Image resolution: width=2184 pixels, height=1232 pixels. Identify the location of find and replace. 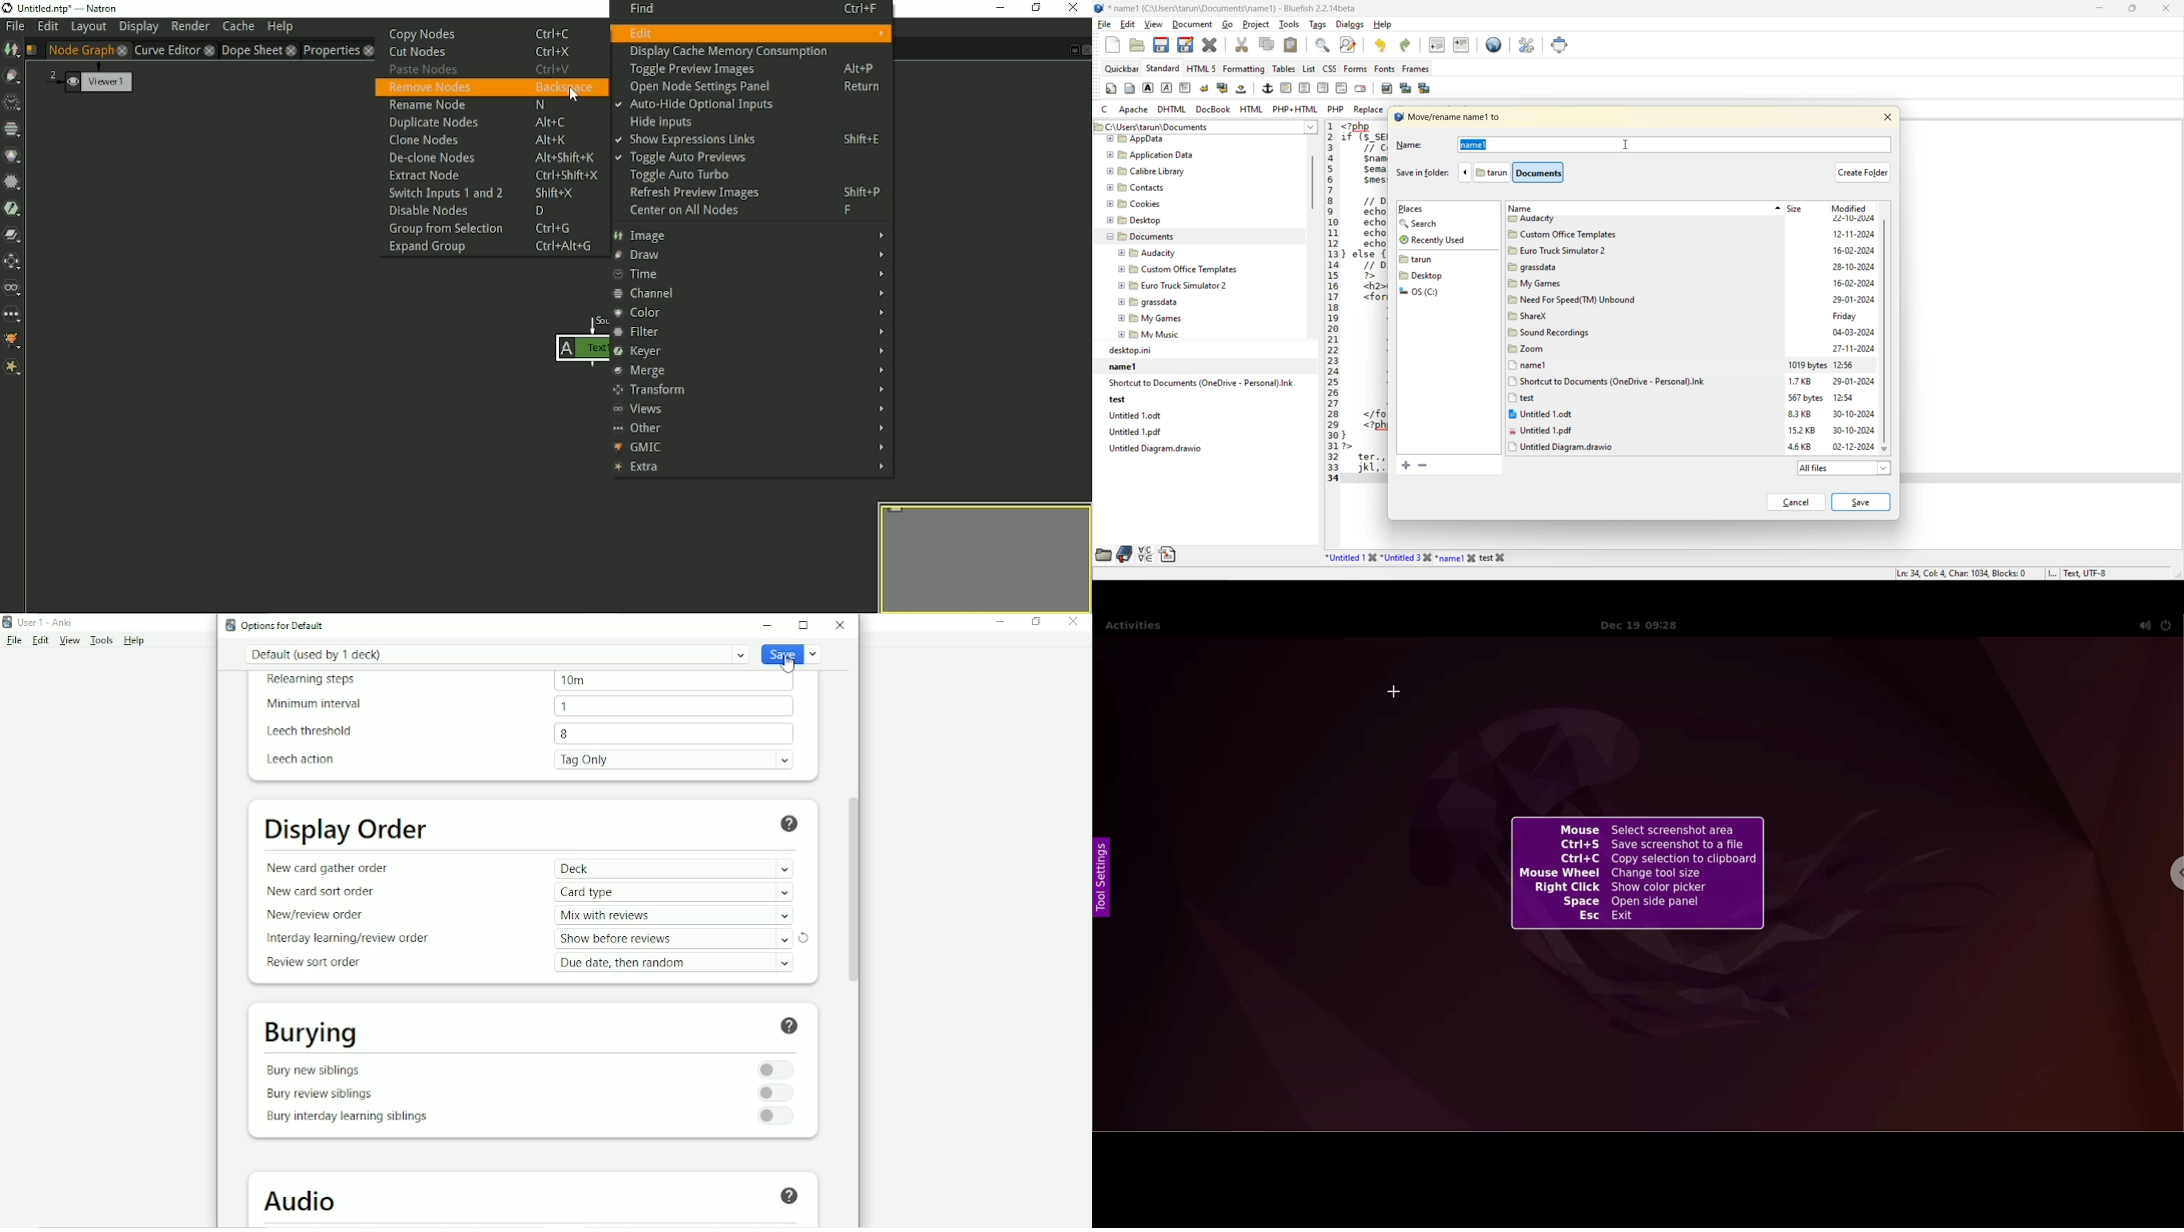
(1352, 45).